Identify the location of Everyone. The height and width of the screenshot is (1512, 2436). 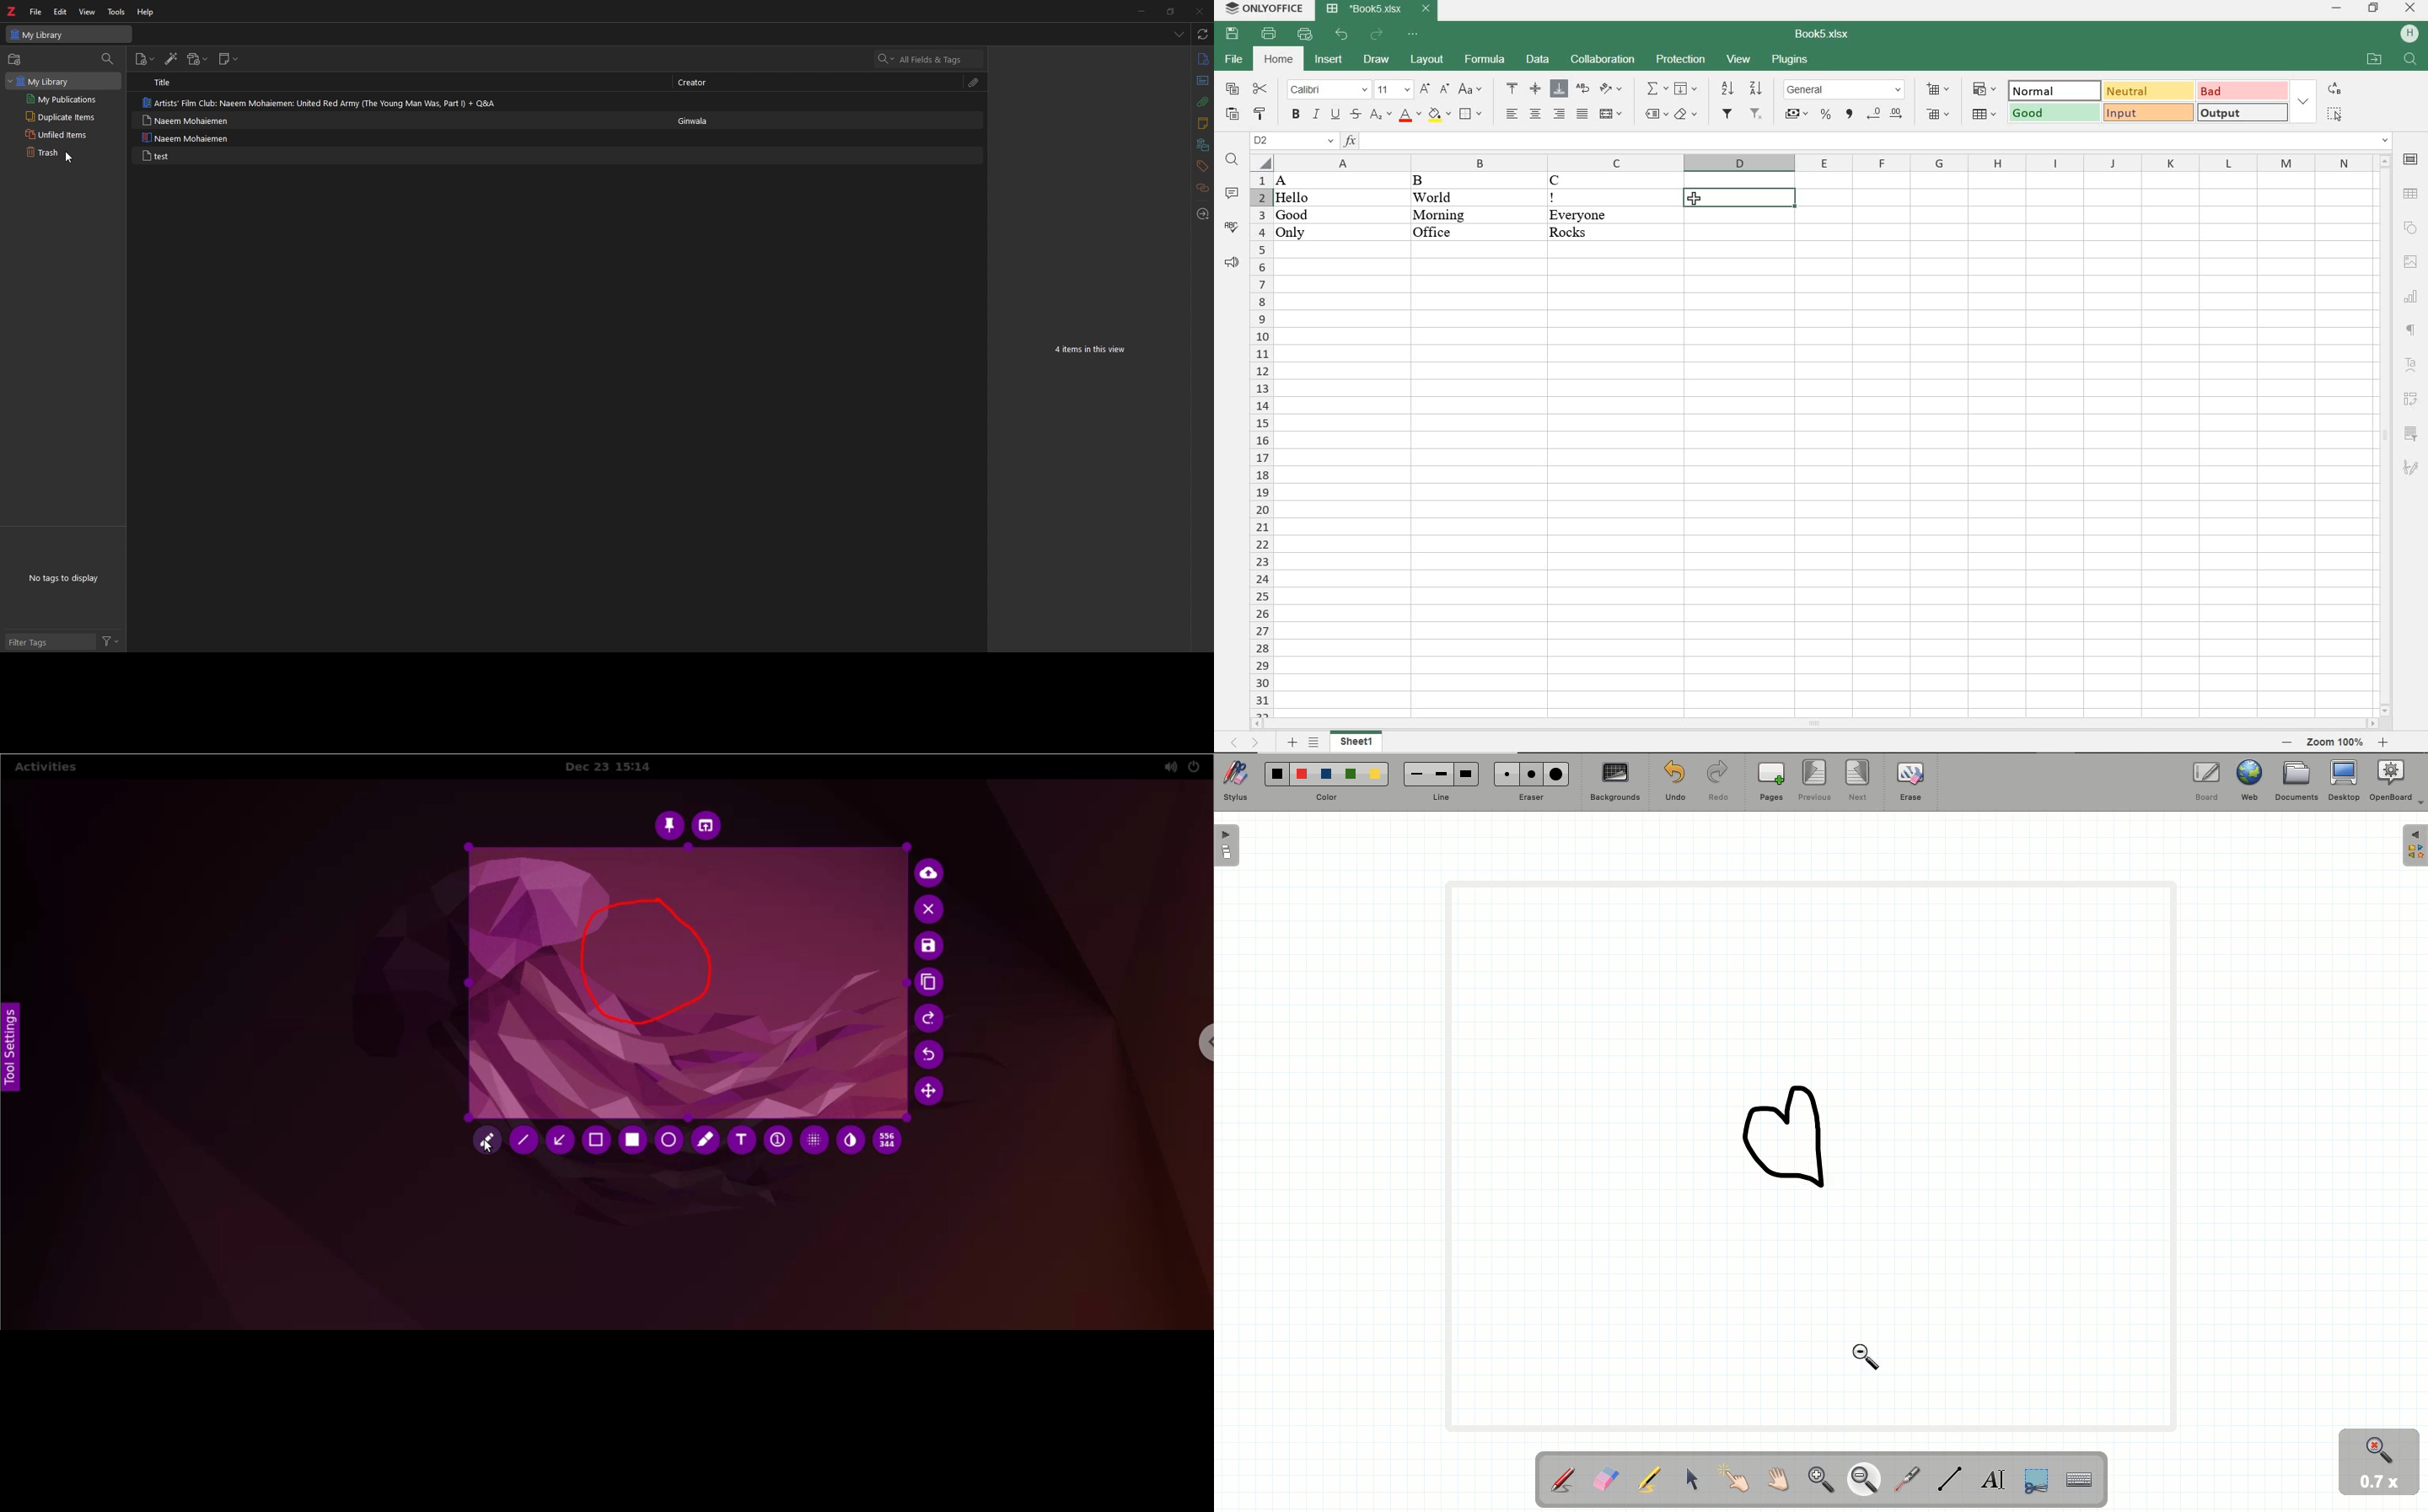
(1614, 215).